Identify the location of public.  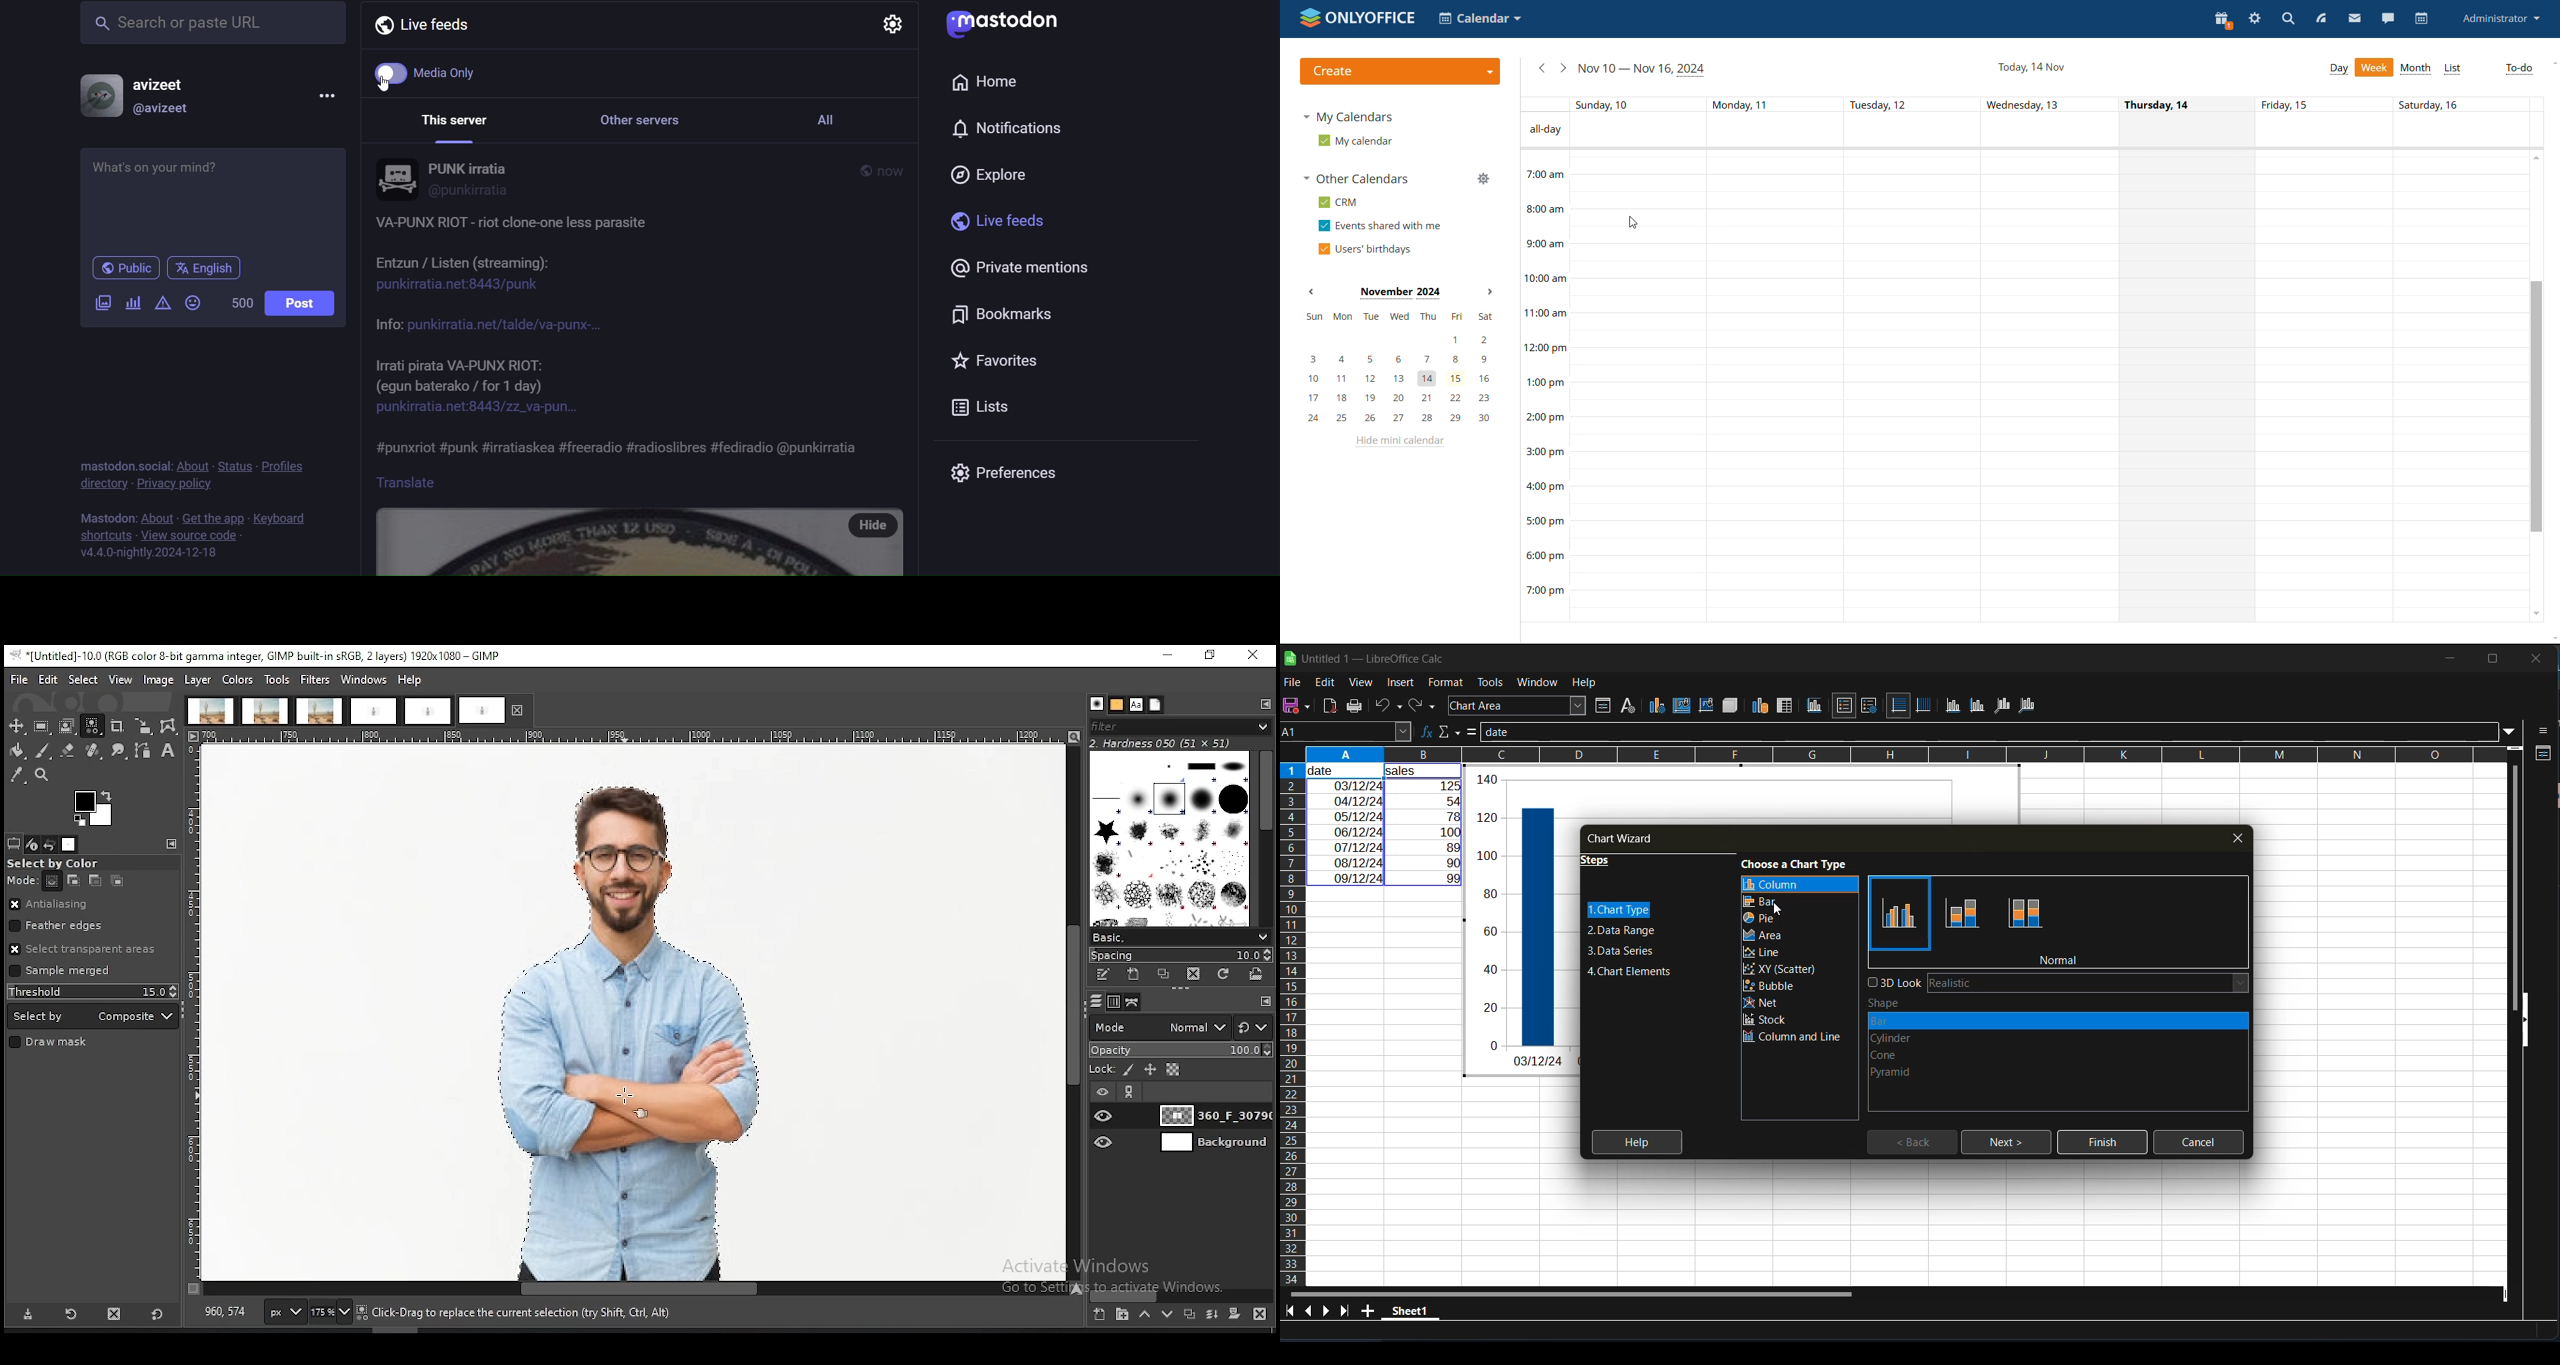
(122, 269).